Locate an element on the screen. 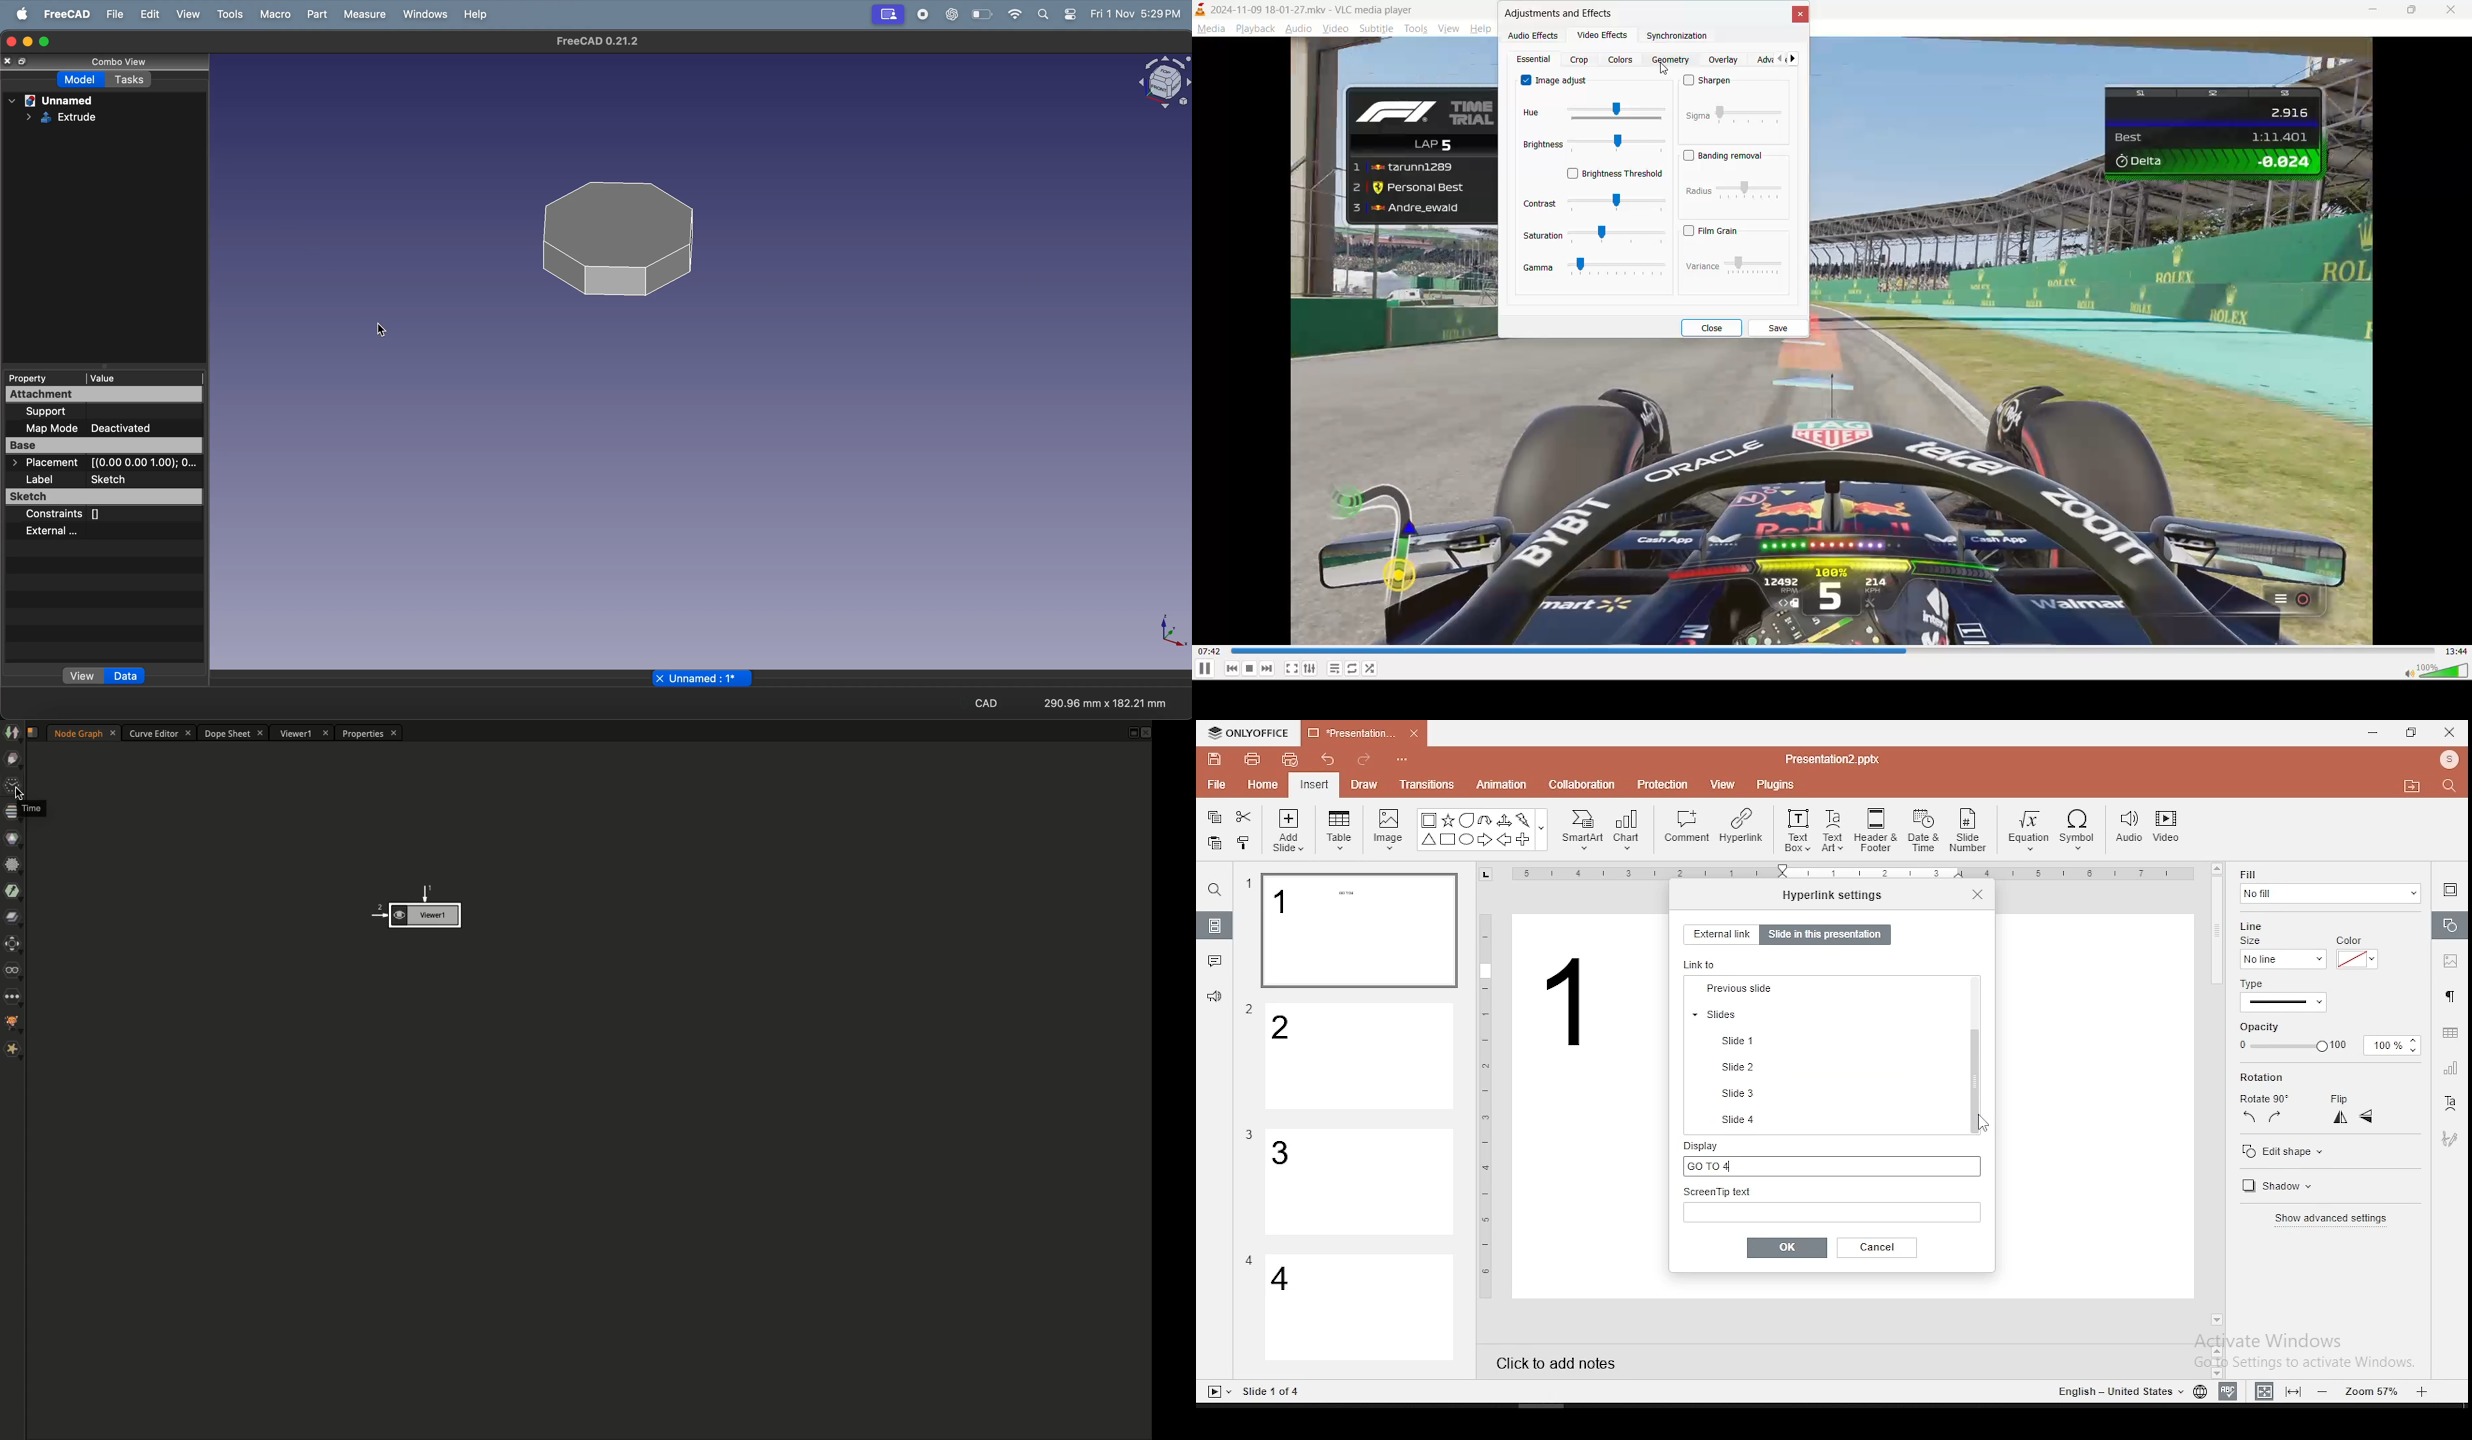 This screenshot has width=2492, height=1456. Plus is located at coordinates (1524, 840).